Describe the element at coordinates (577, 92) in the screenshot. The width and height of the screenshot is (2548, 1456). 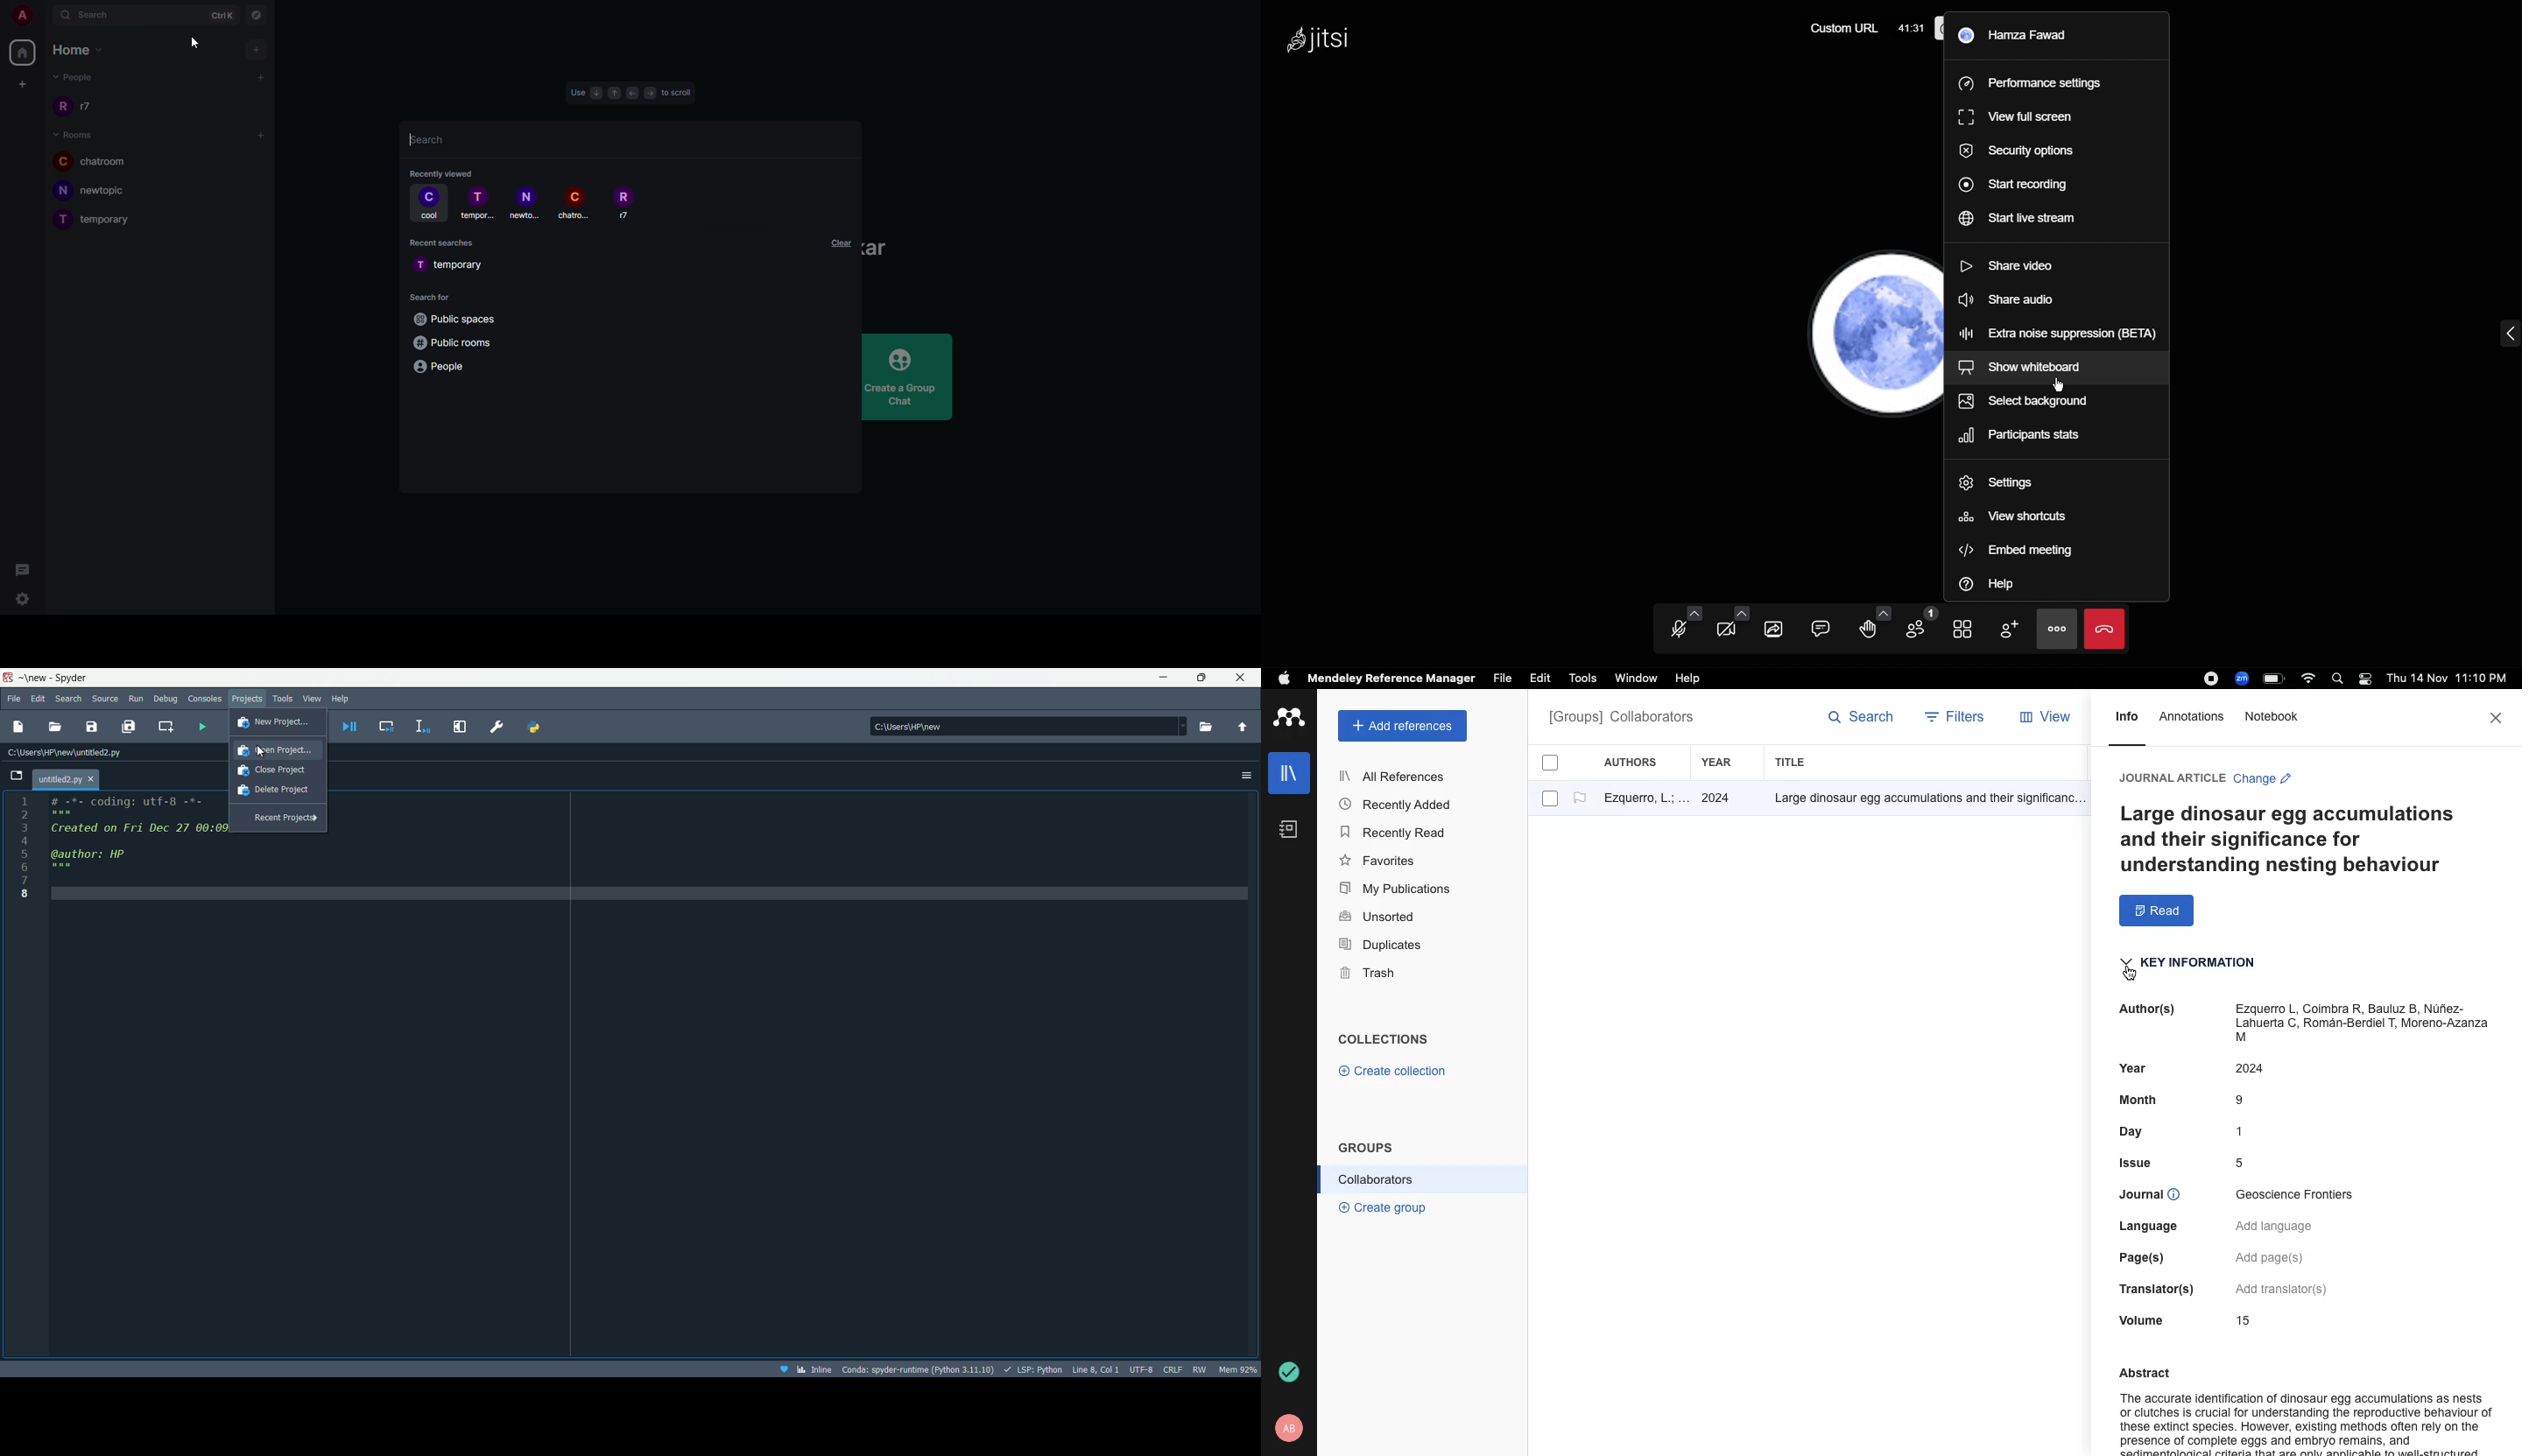
I see `use` at that location.